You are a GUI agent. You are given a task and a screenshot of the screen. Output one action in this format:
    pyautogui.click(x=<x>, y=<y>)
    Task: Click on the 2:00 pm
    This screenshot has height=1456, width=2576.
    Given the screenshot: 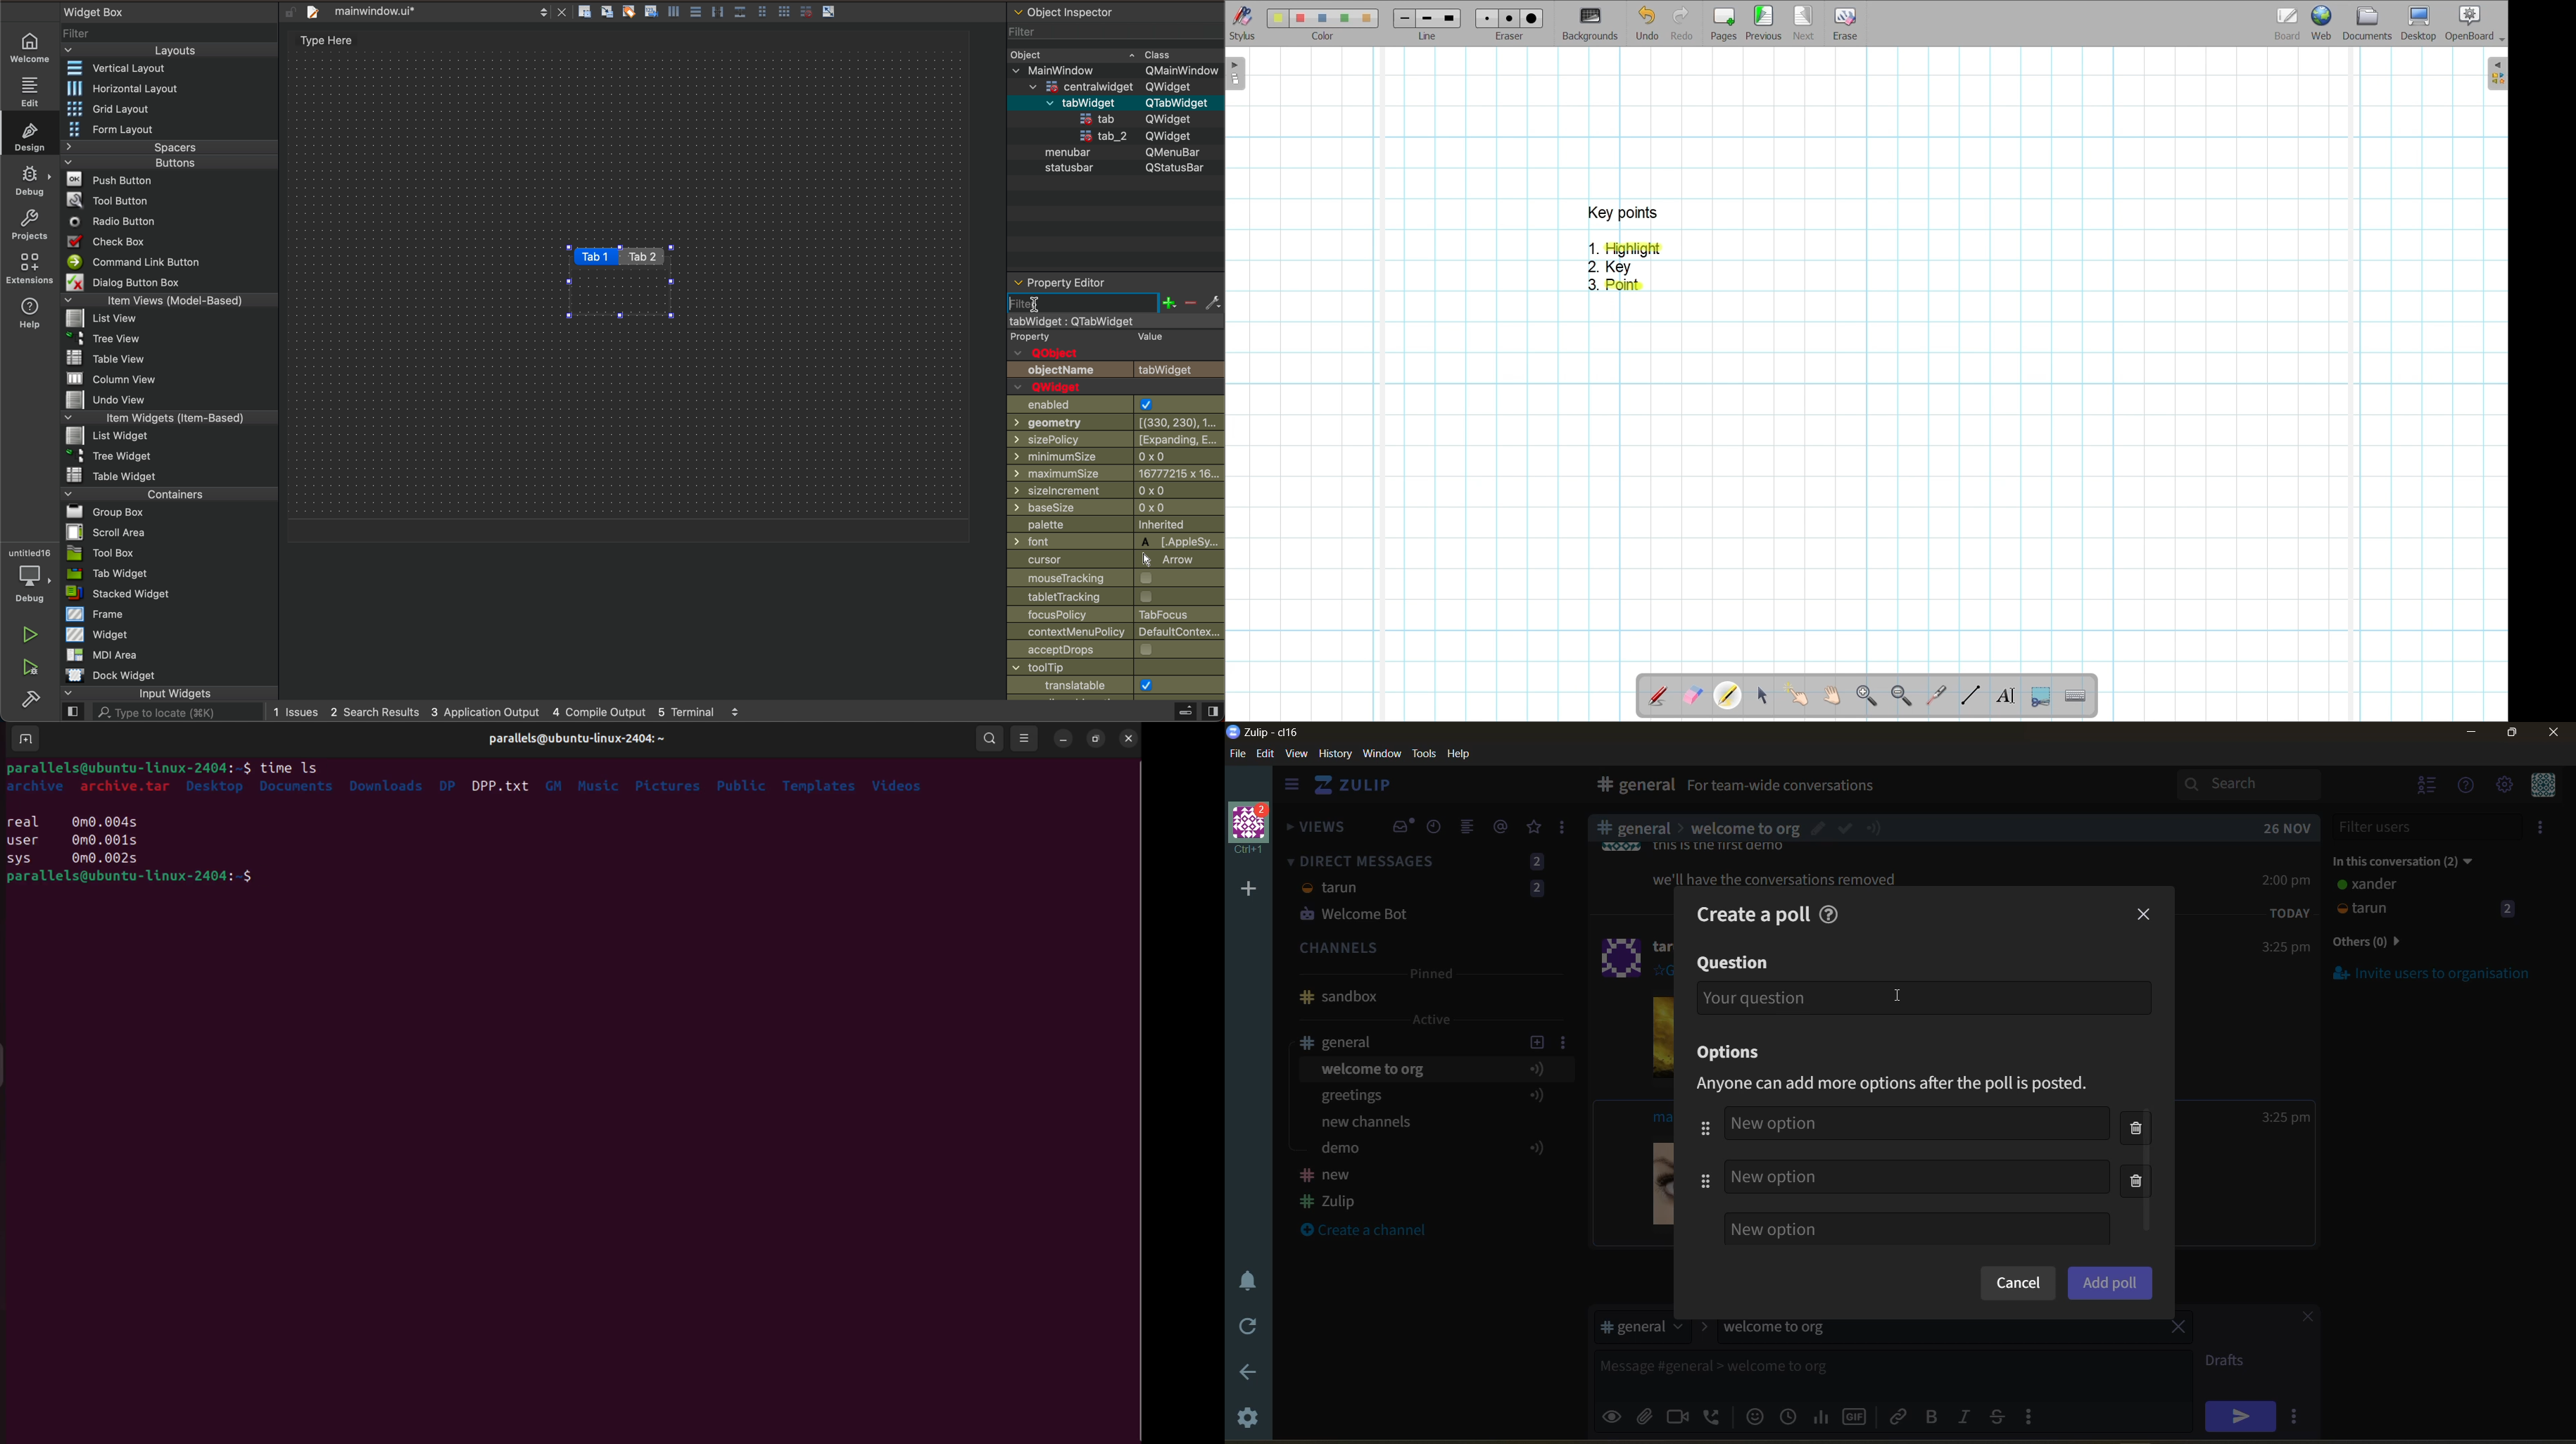 What is the action you would take?
    pyautogui.click(x=2288, y=880)
    